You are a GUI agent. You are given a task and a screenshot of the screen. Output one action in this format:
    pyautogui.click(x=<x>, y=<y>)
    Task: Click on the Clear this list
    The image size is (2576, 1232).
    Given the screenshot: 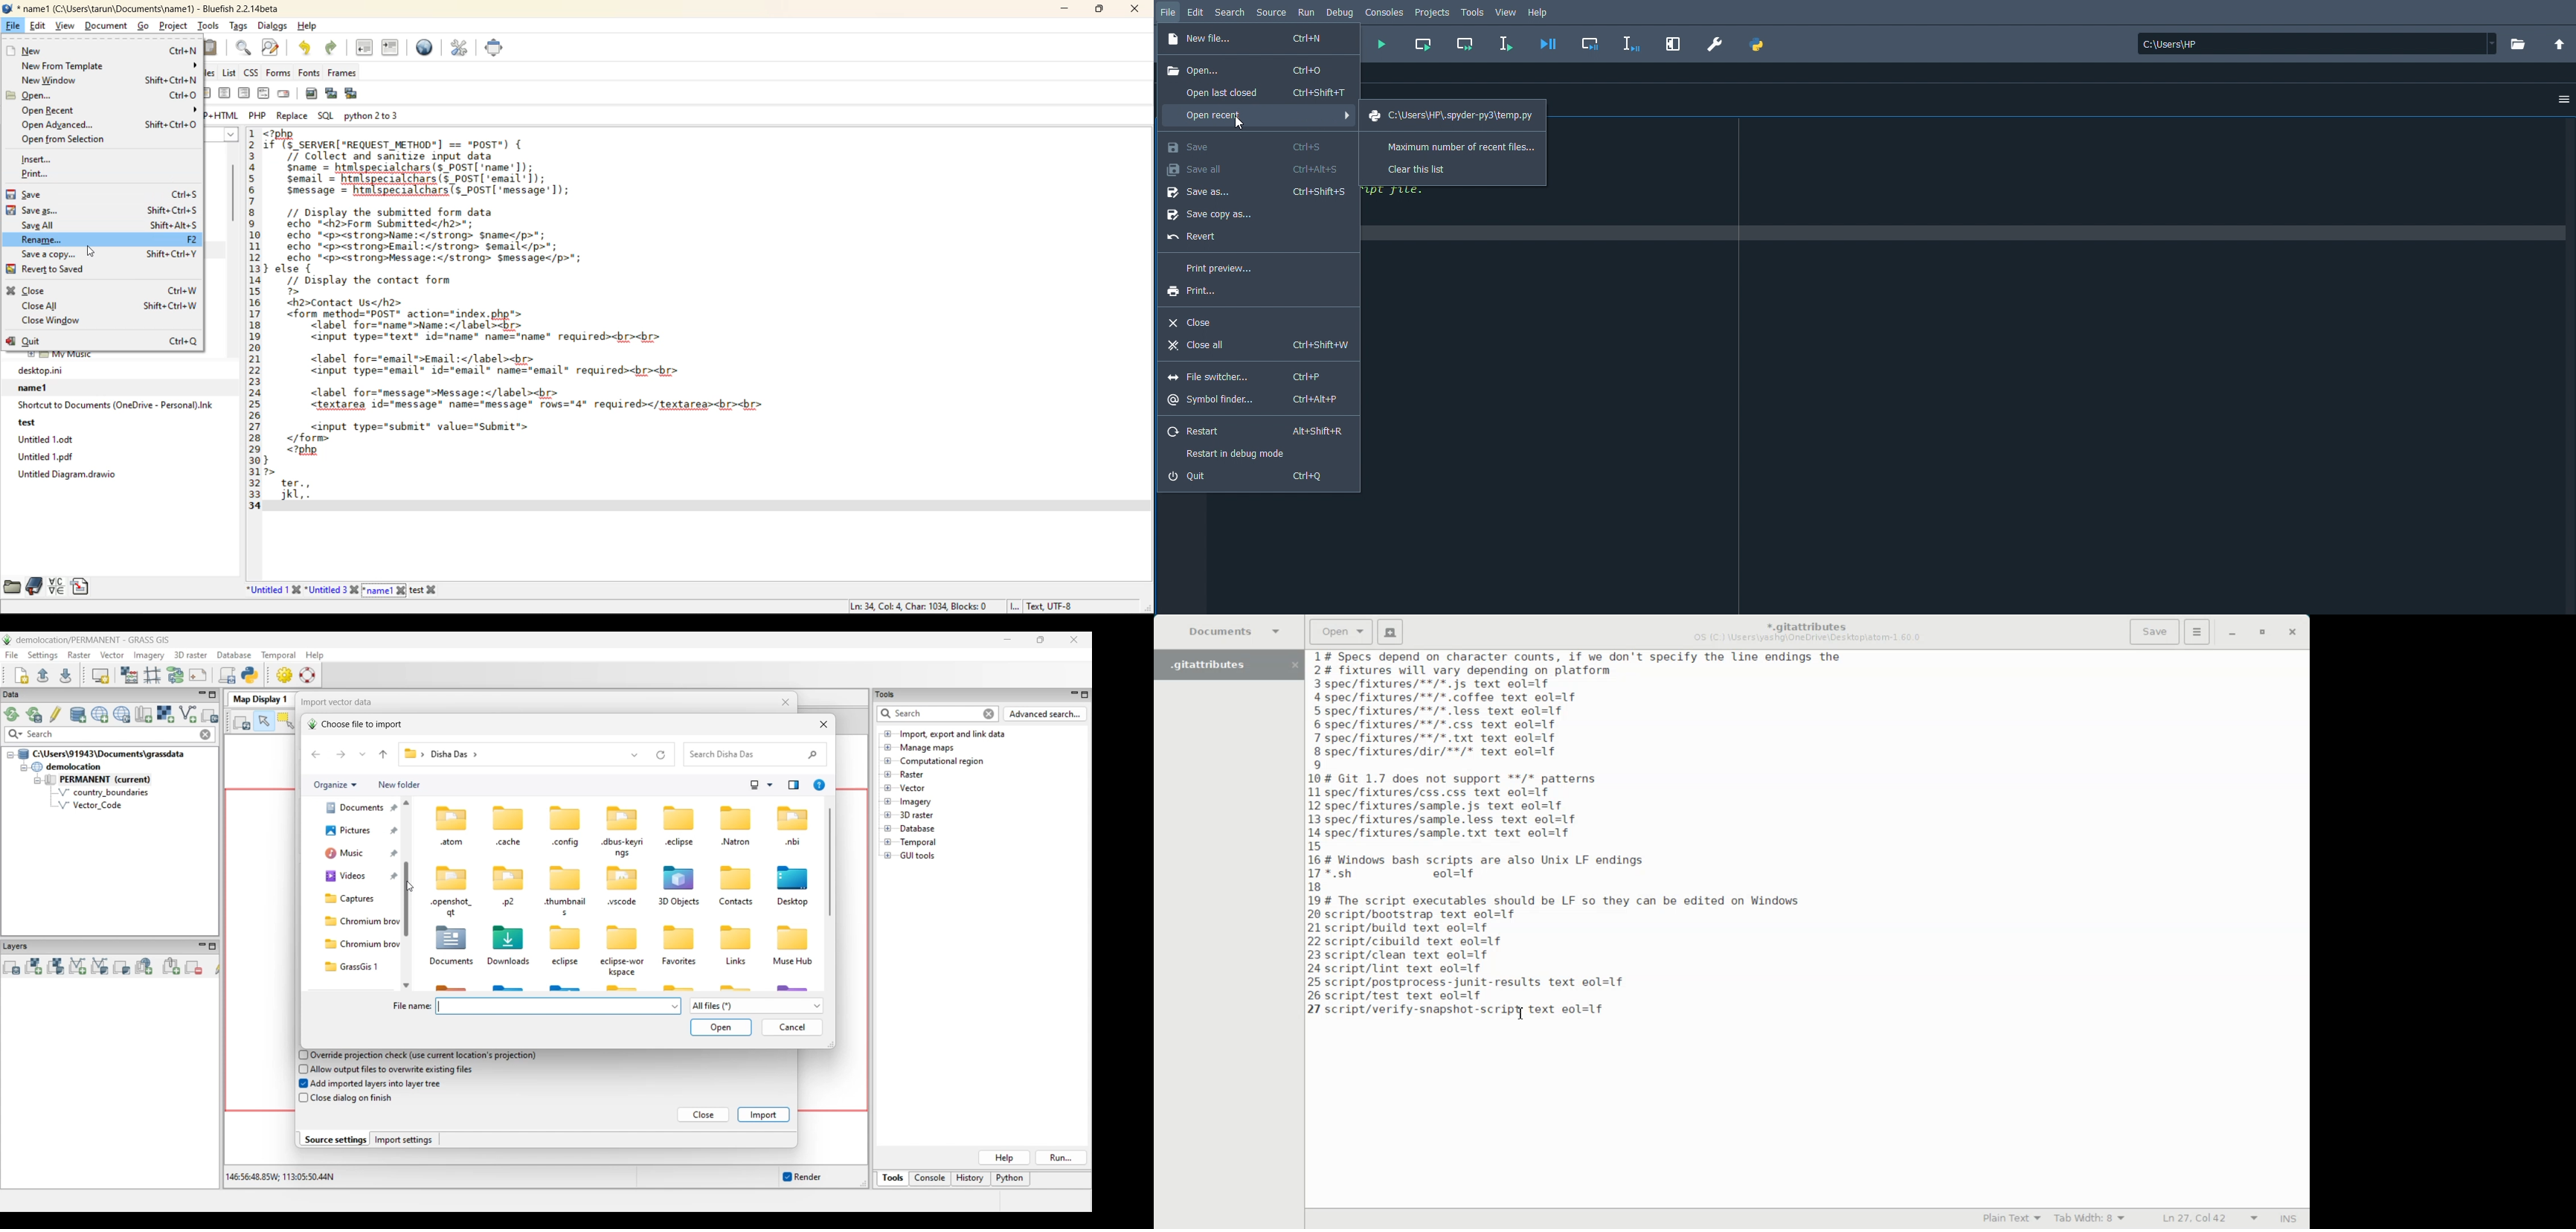 What is the action you would take?
    pyautogui.click(x=1420, y=167)
    